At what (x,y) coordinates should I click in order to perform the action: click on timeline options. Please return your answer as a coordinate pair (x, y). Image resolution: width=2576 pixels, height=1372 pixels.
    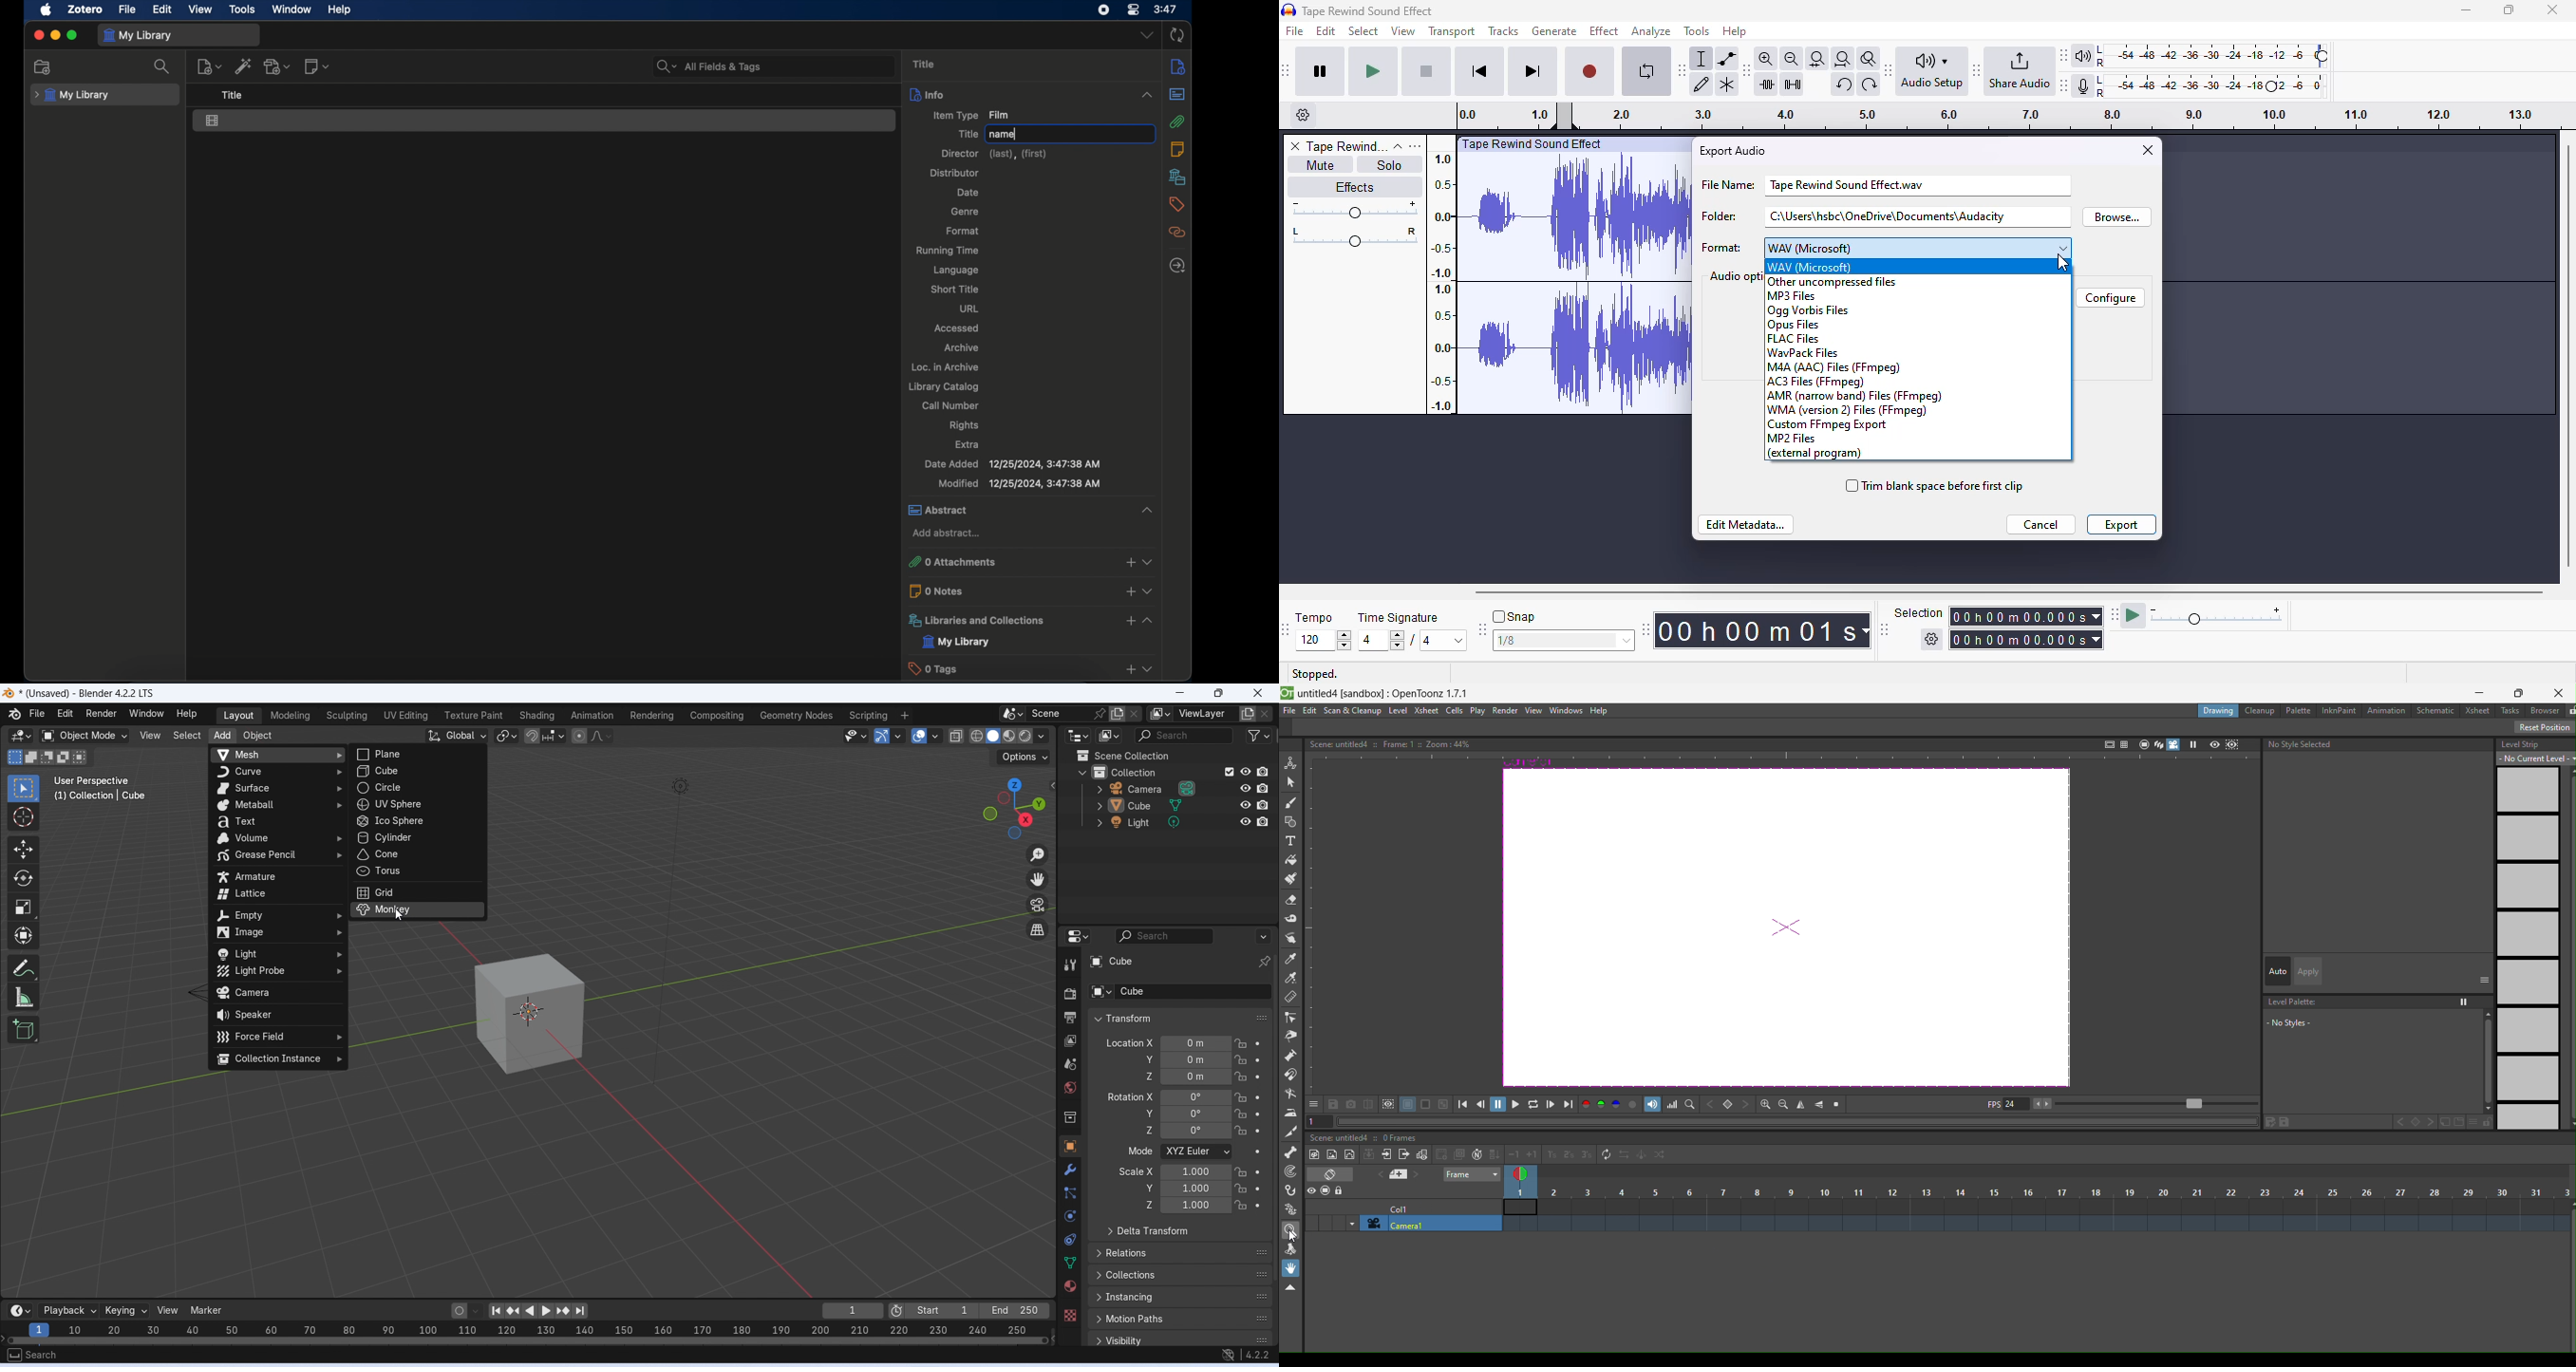
    Looking at the image, I should click on (1304, 115).